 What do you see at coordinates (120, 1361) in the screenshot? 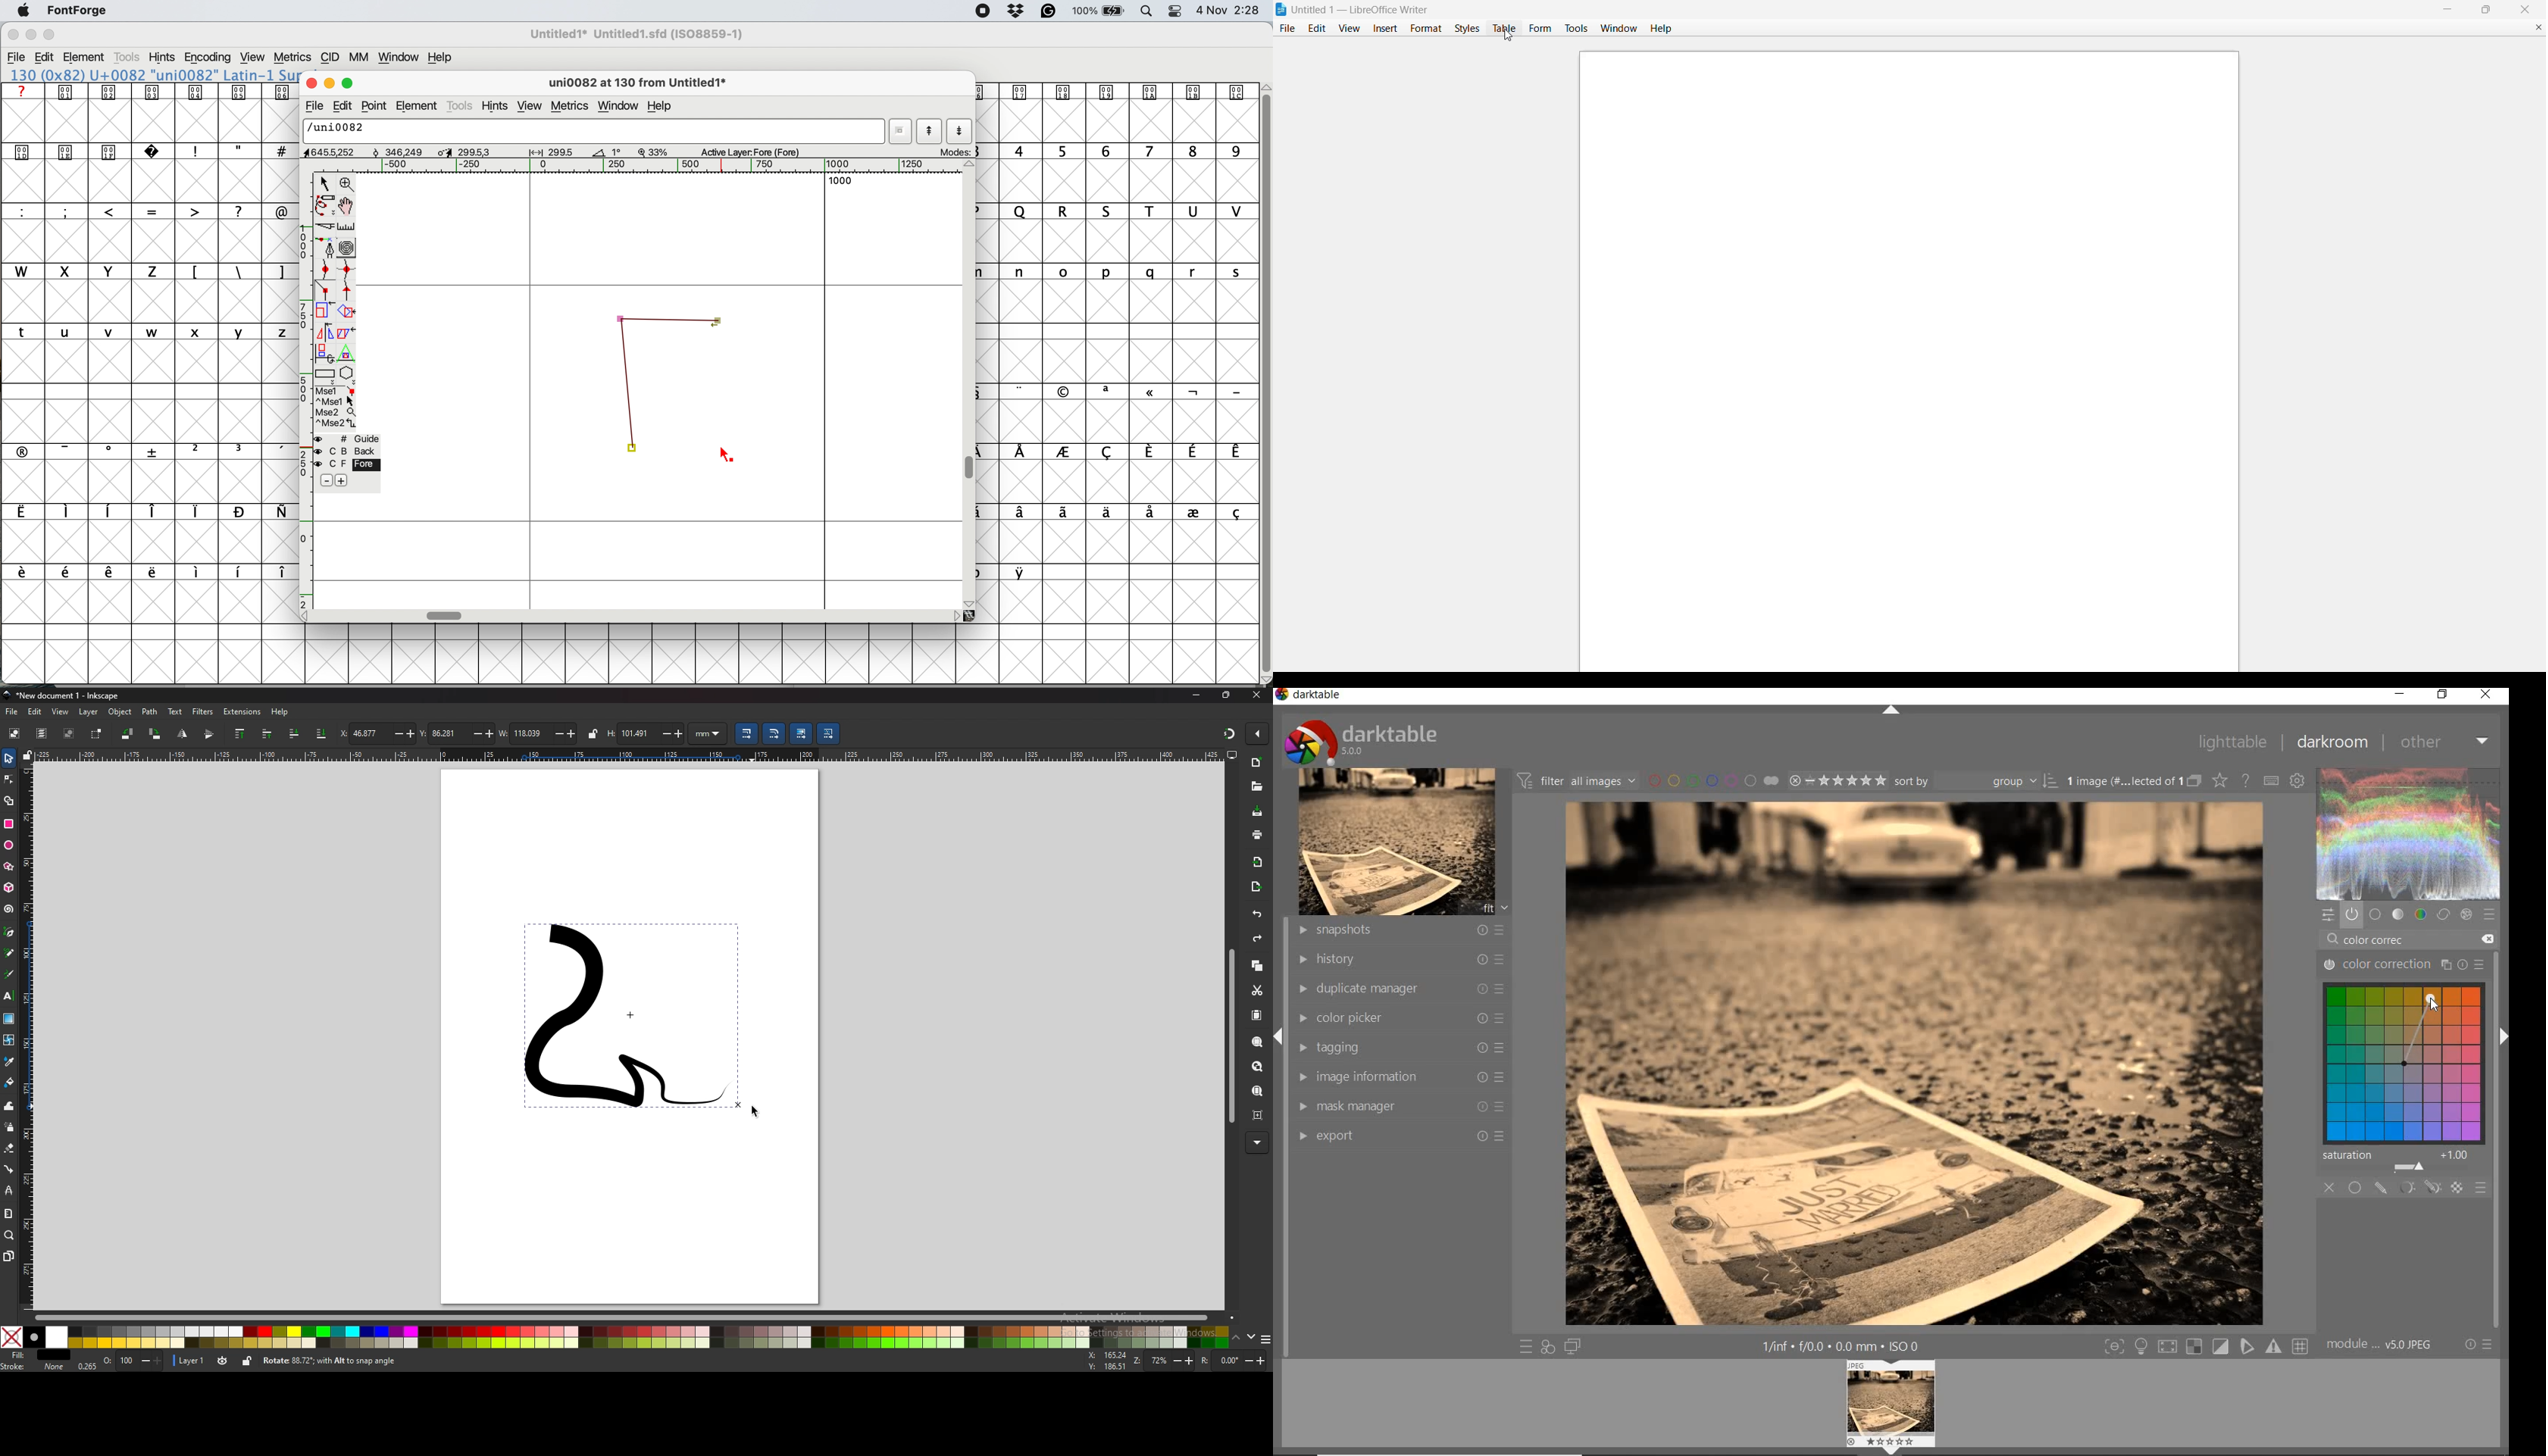
I see `opacity` at bounding box center [120, 1361].